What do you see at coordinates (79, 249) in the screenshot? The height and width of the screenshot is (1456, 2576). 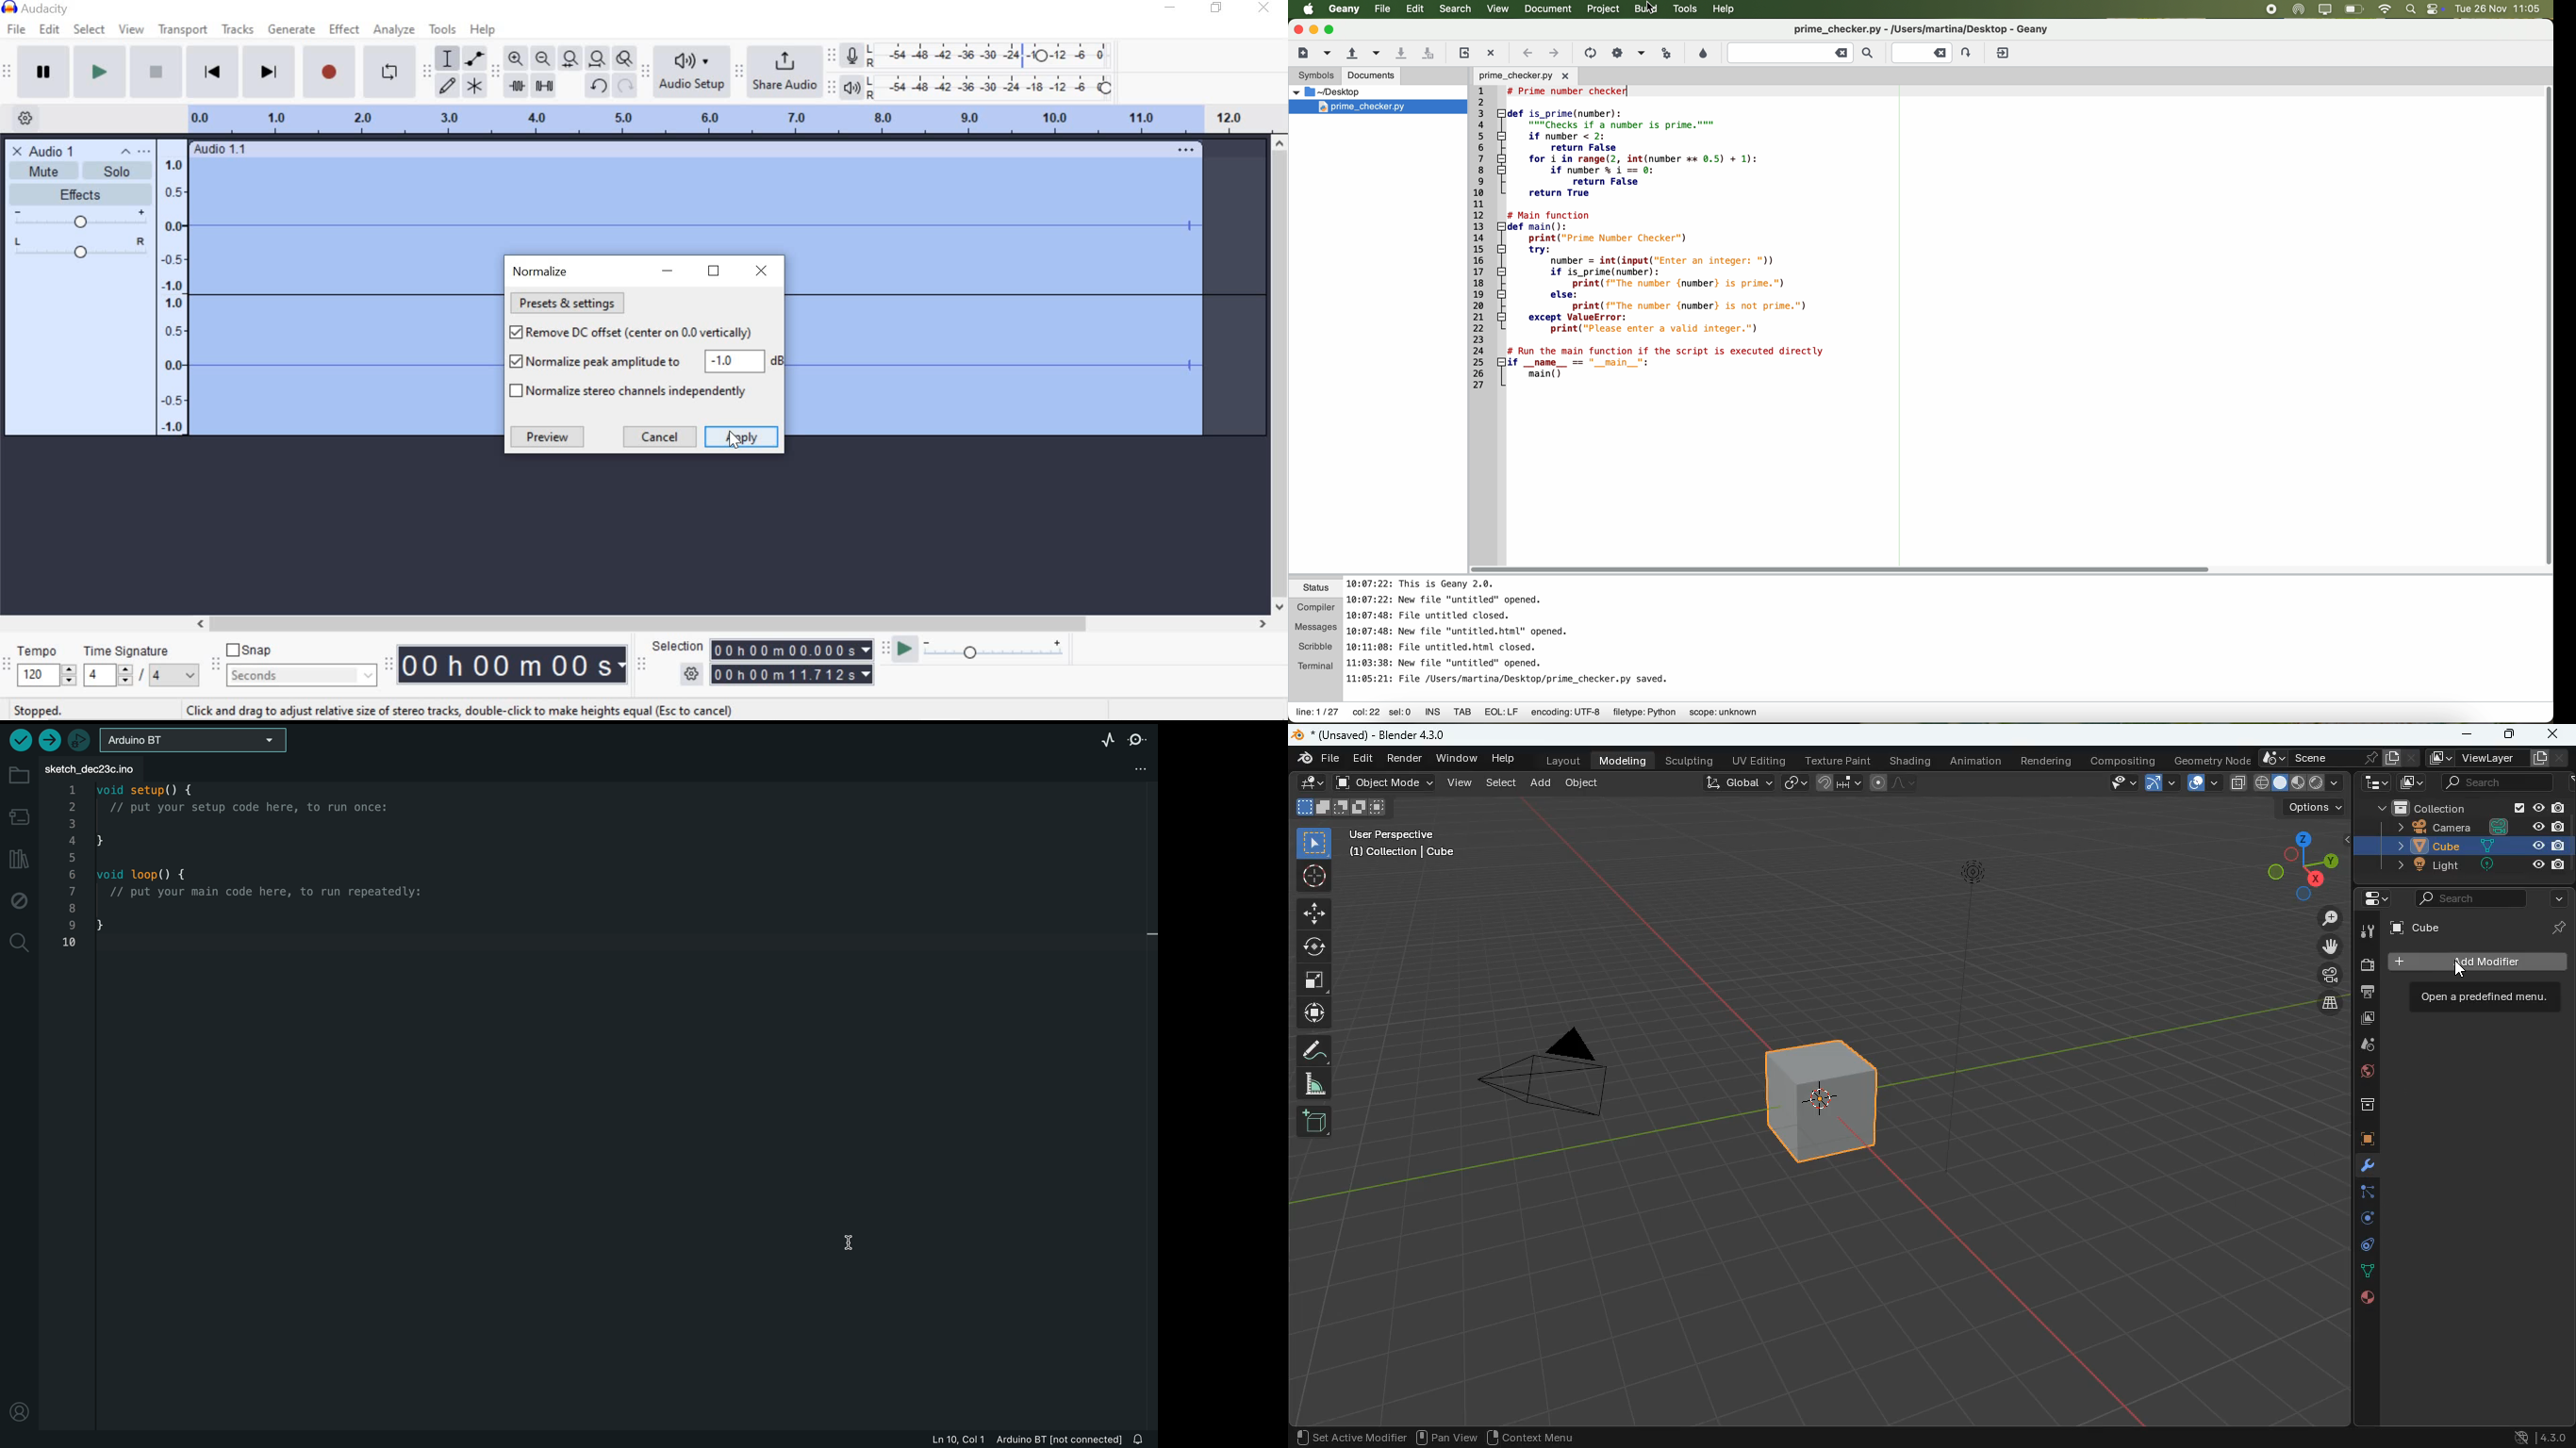 I see `Pan` at bounding box center [79, 249].